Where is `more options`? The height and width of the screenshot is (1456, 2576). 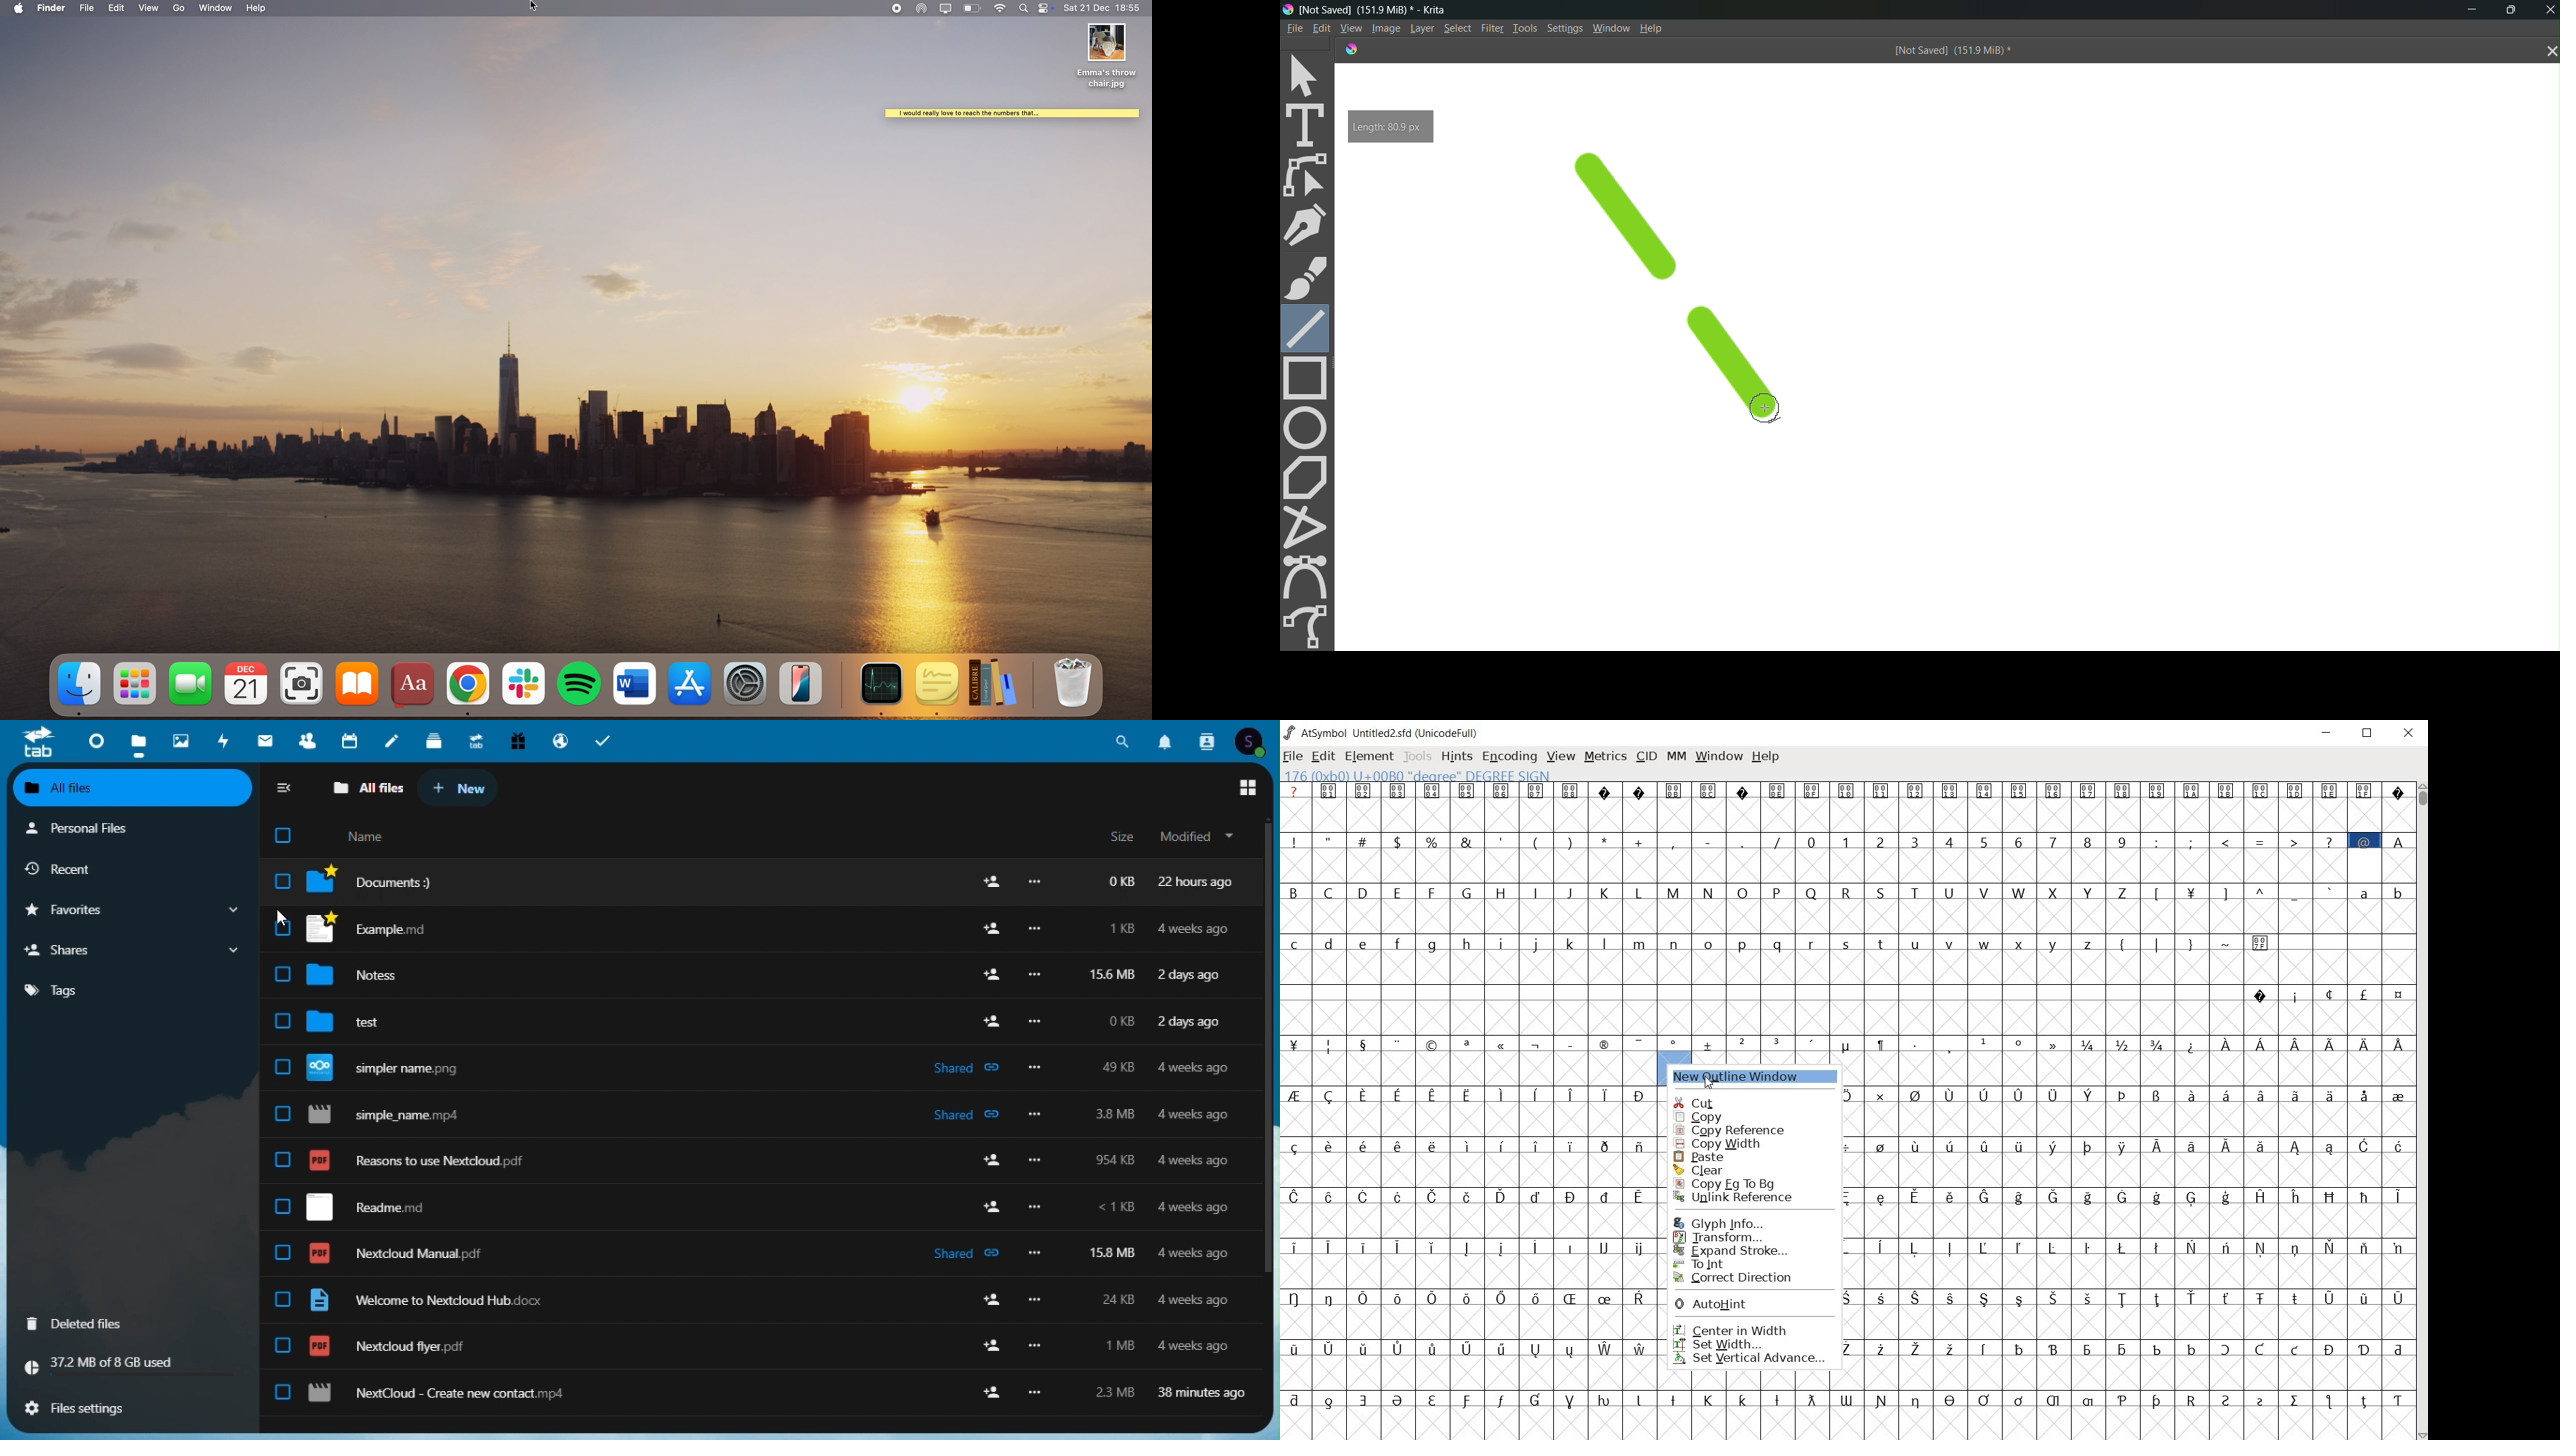 more options is located at coordinates (1035, 1113).